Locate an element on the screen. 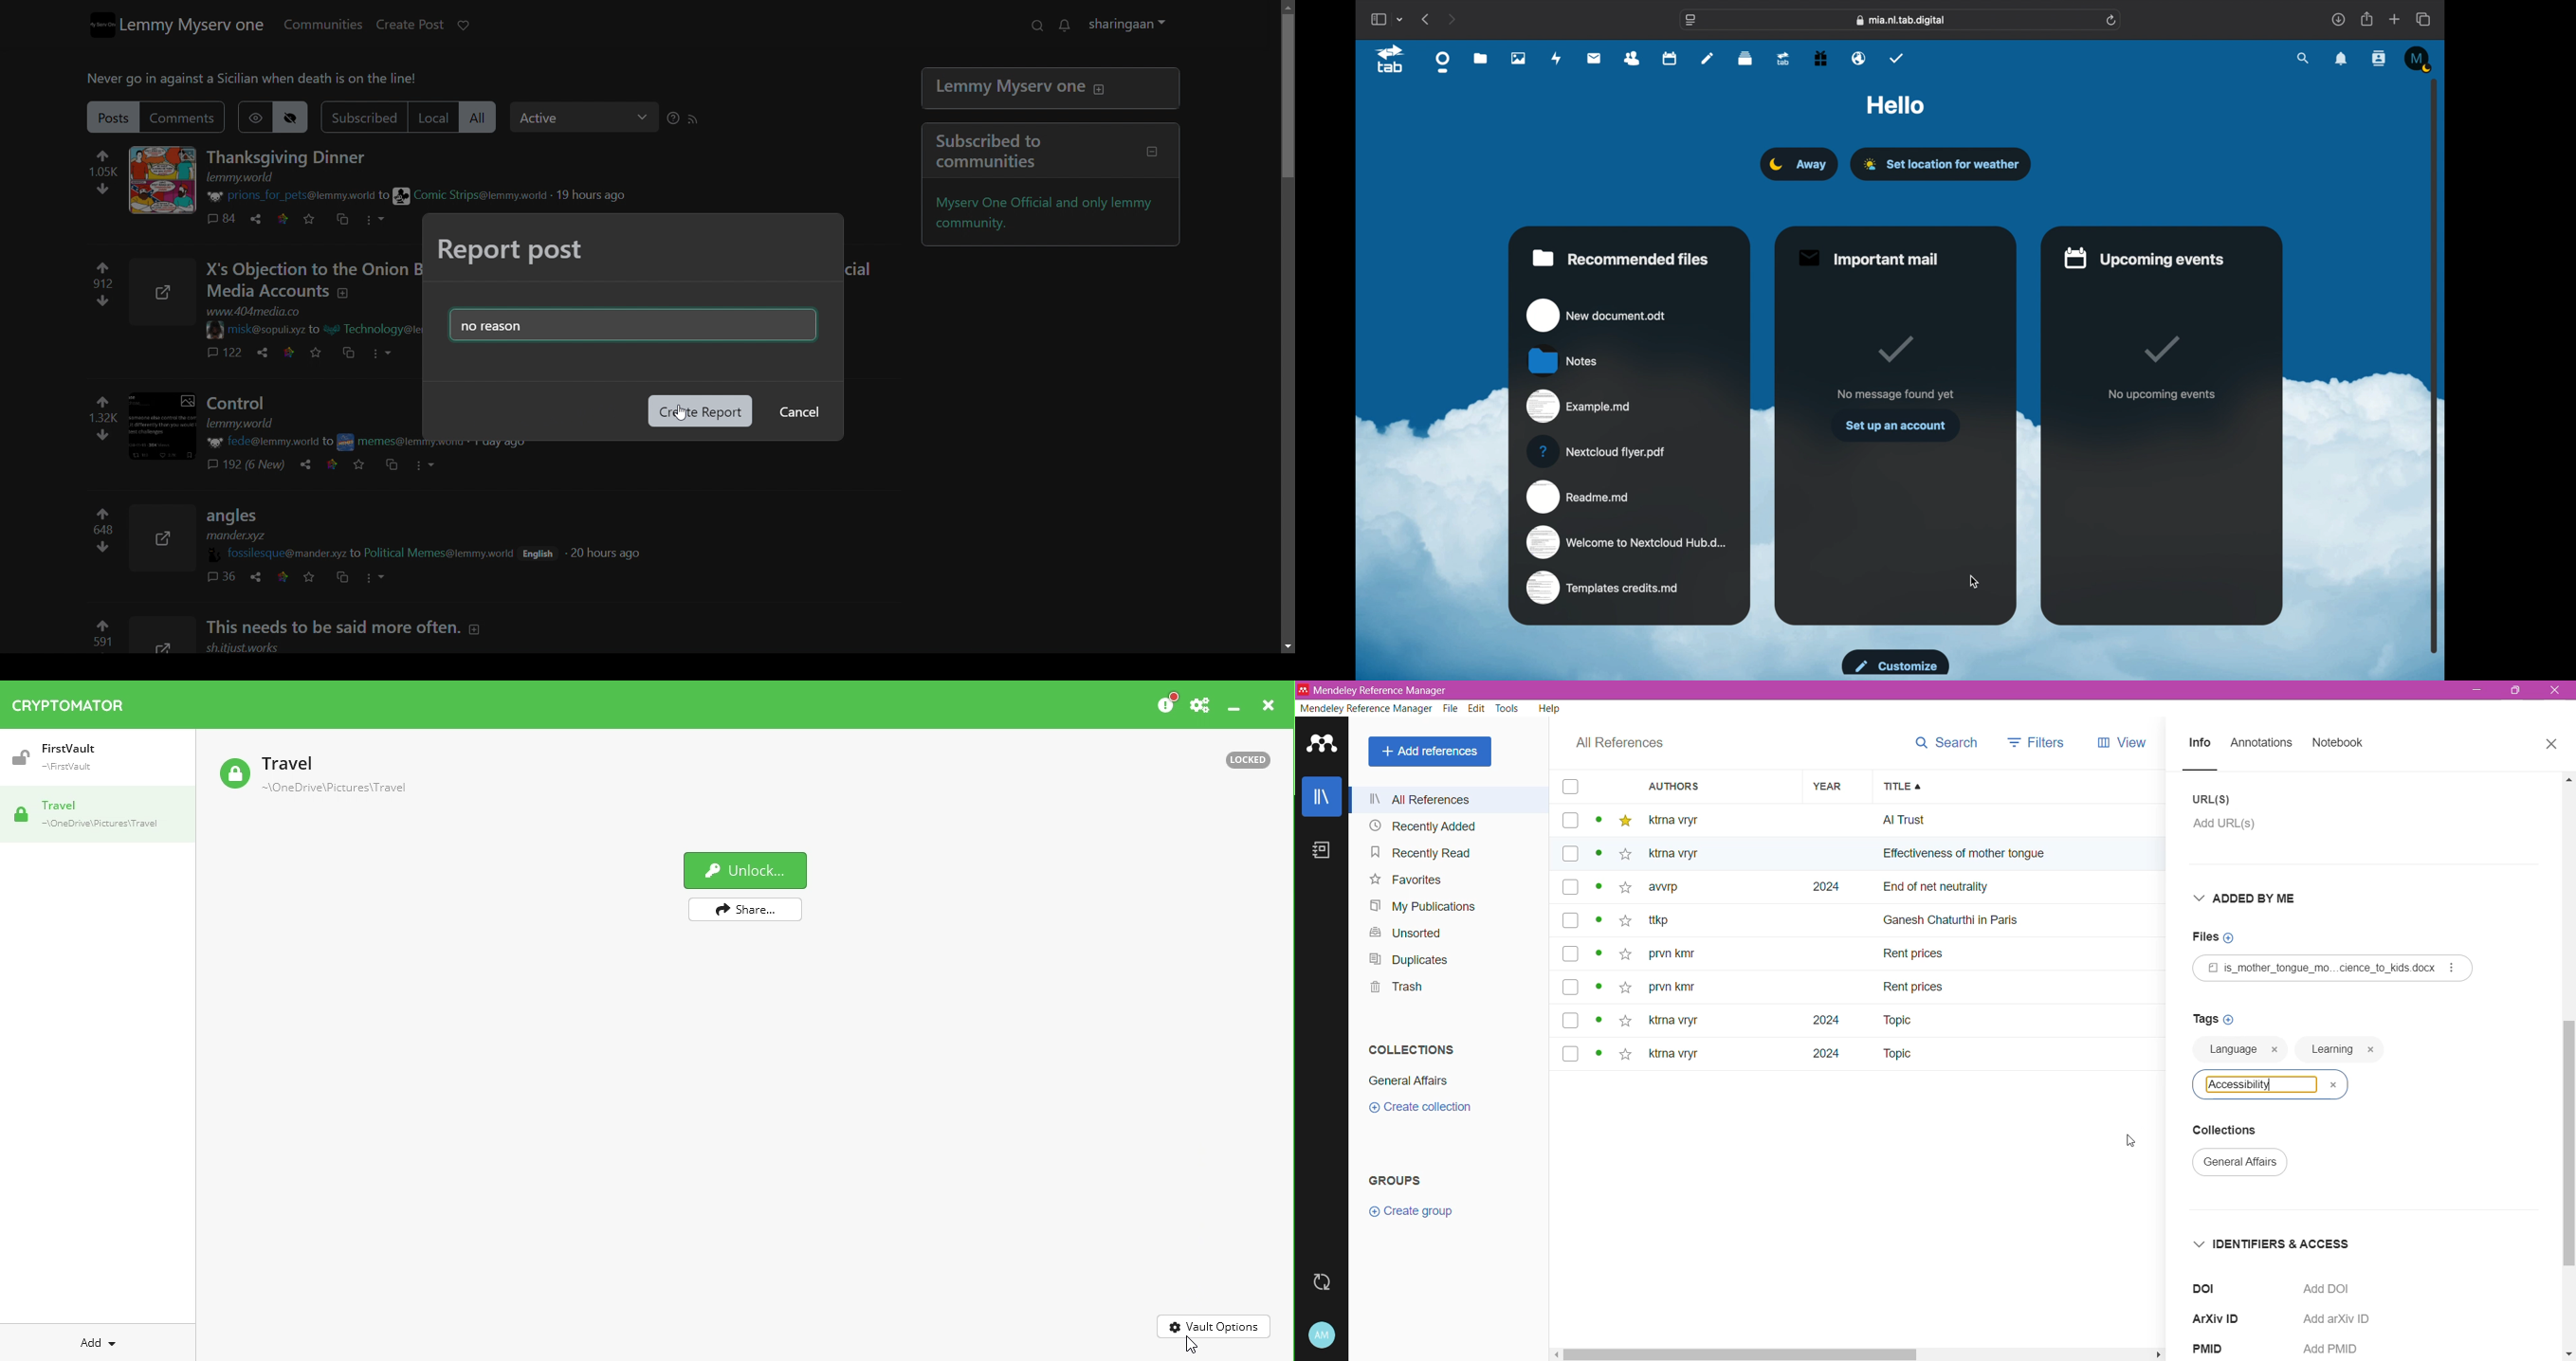 The image size is (2576, 1372). important mail is located at coordinates (1867, 259).